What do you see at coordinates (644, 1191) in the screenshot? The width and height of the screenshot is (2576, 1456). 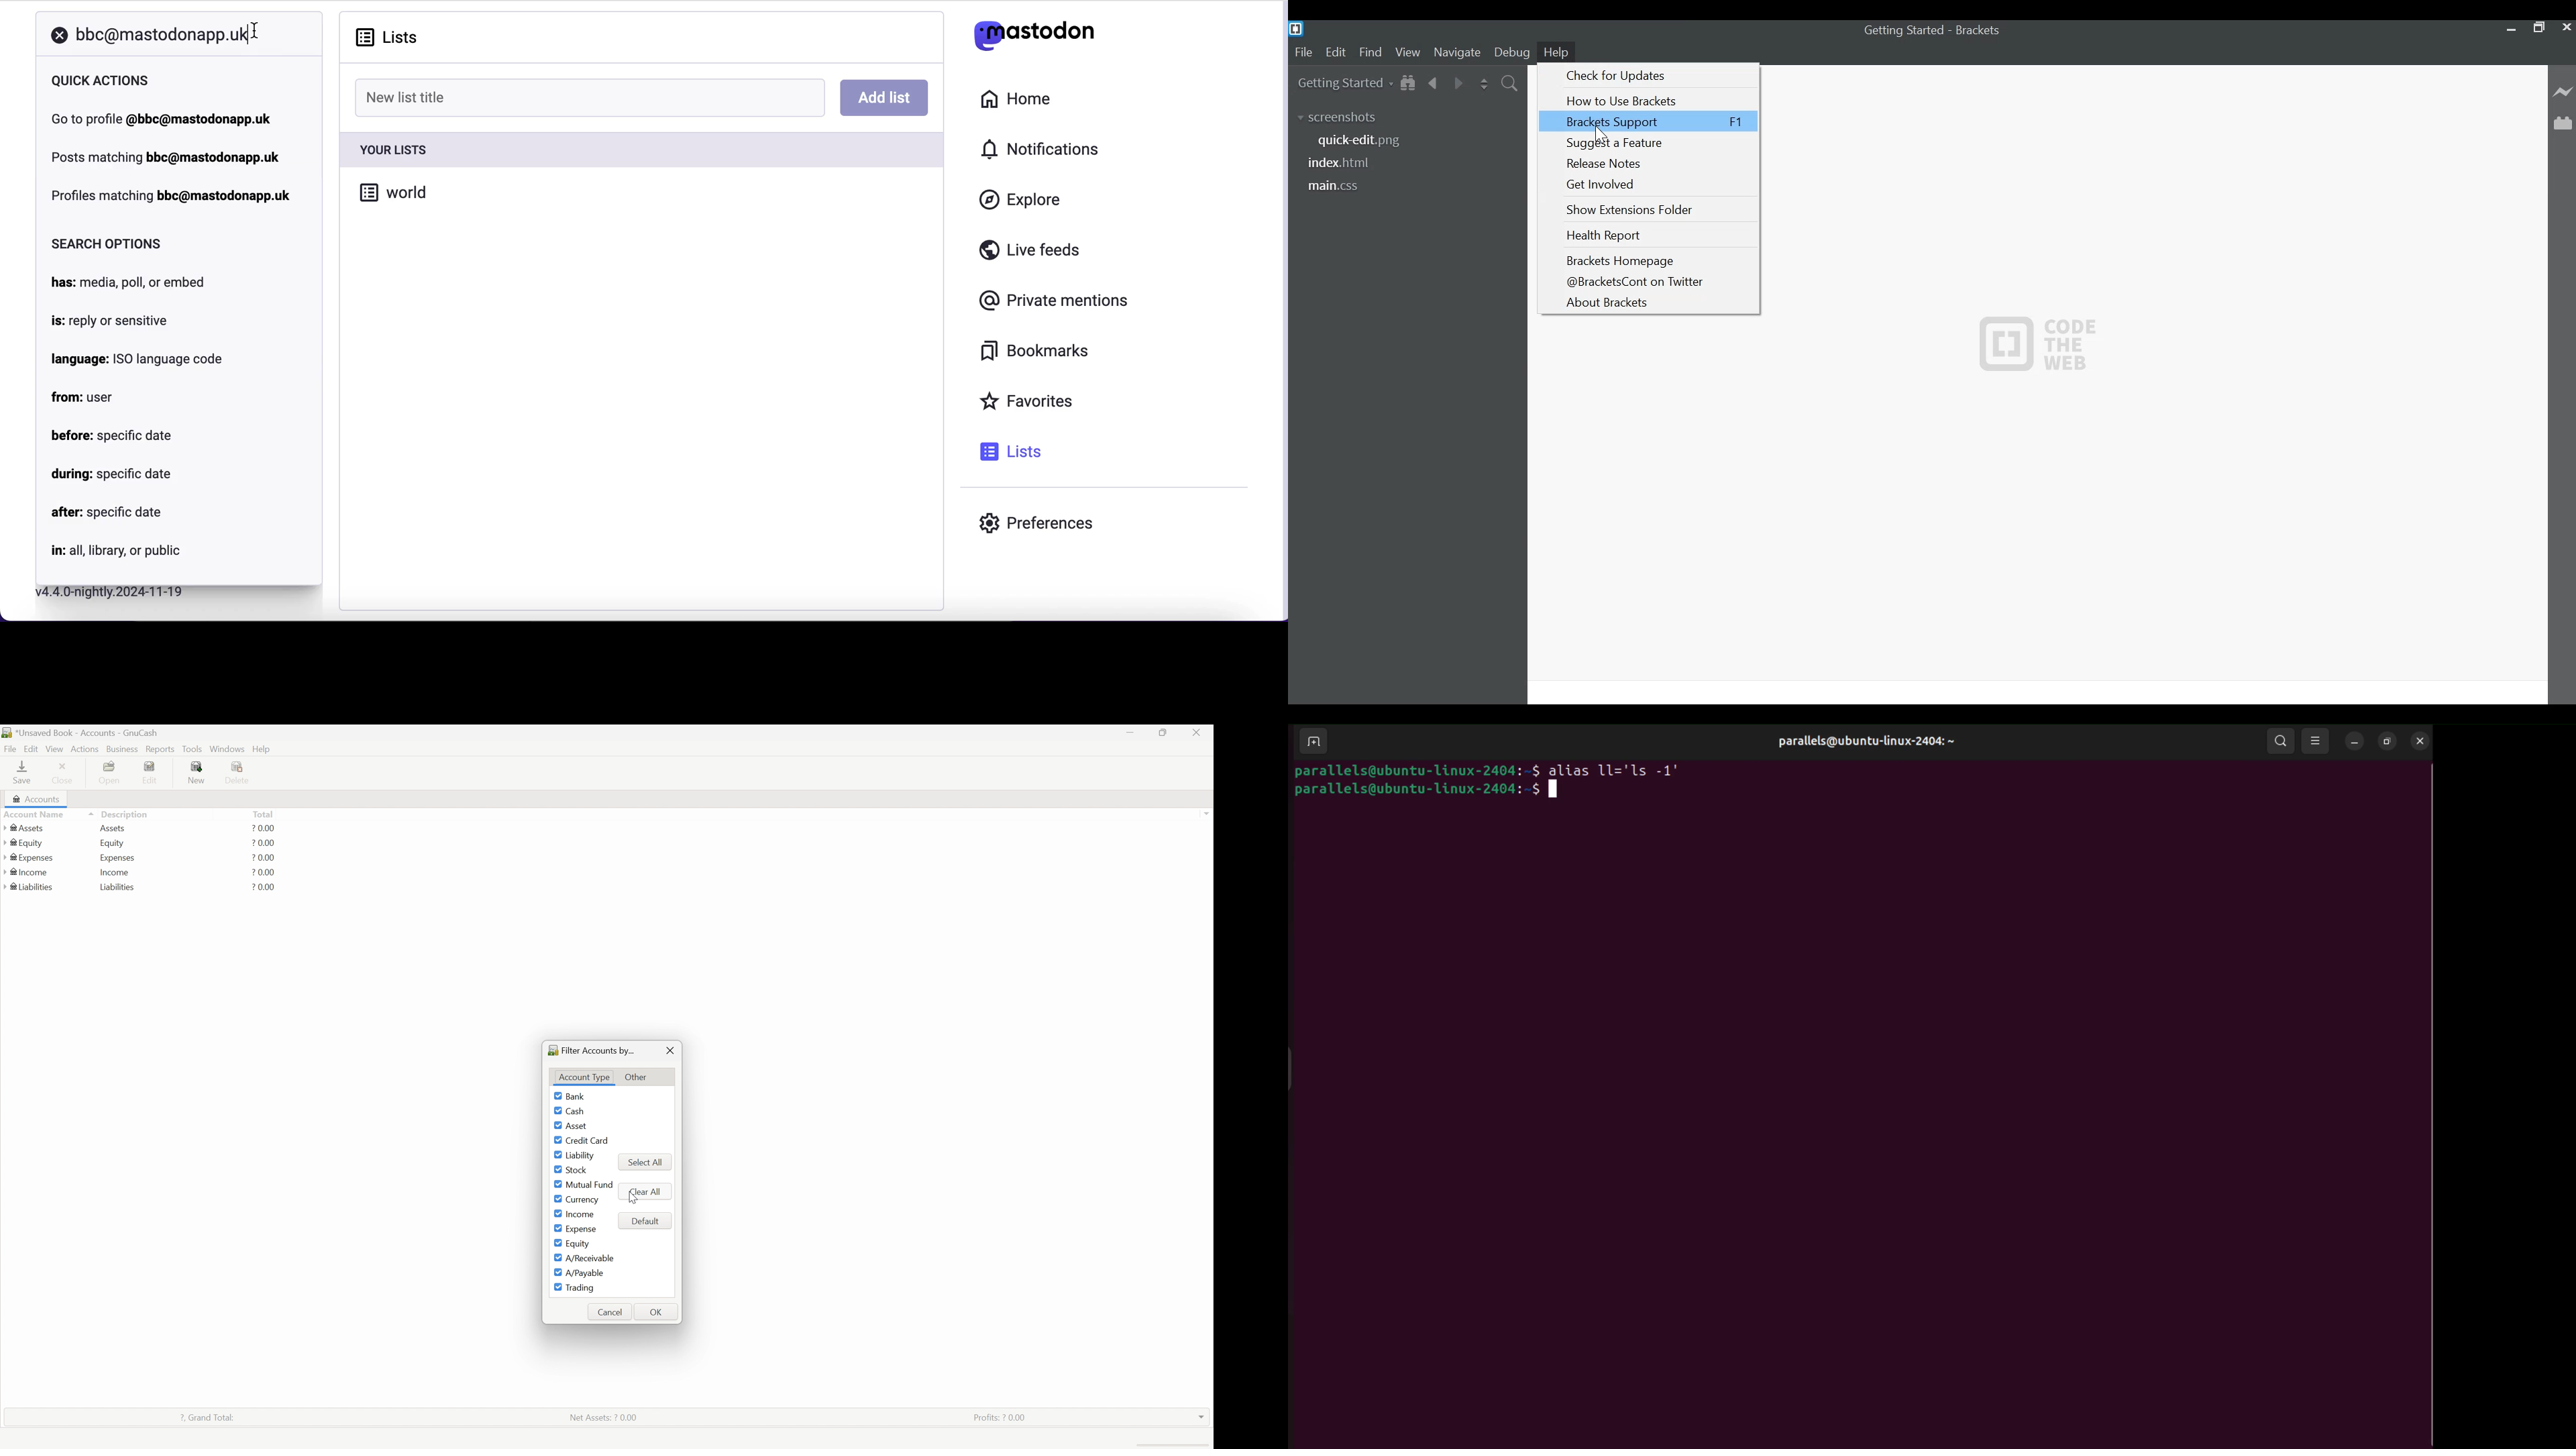 I see `Clear all` at bounding box center [644, 1191].